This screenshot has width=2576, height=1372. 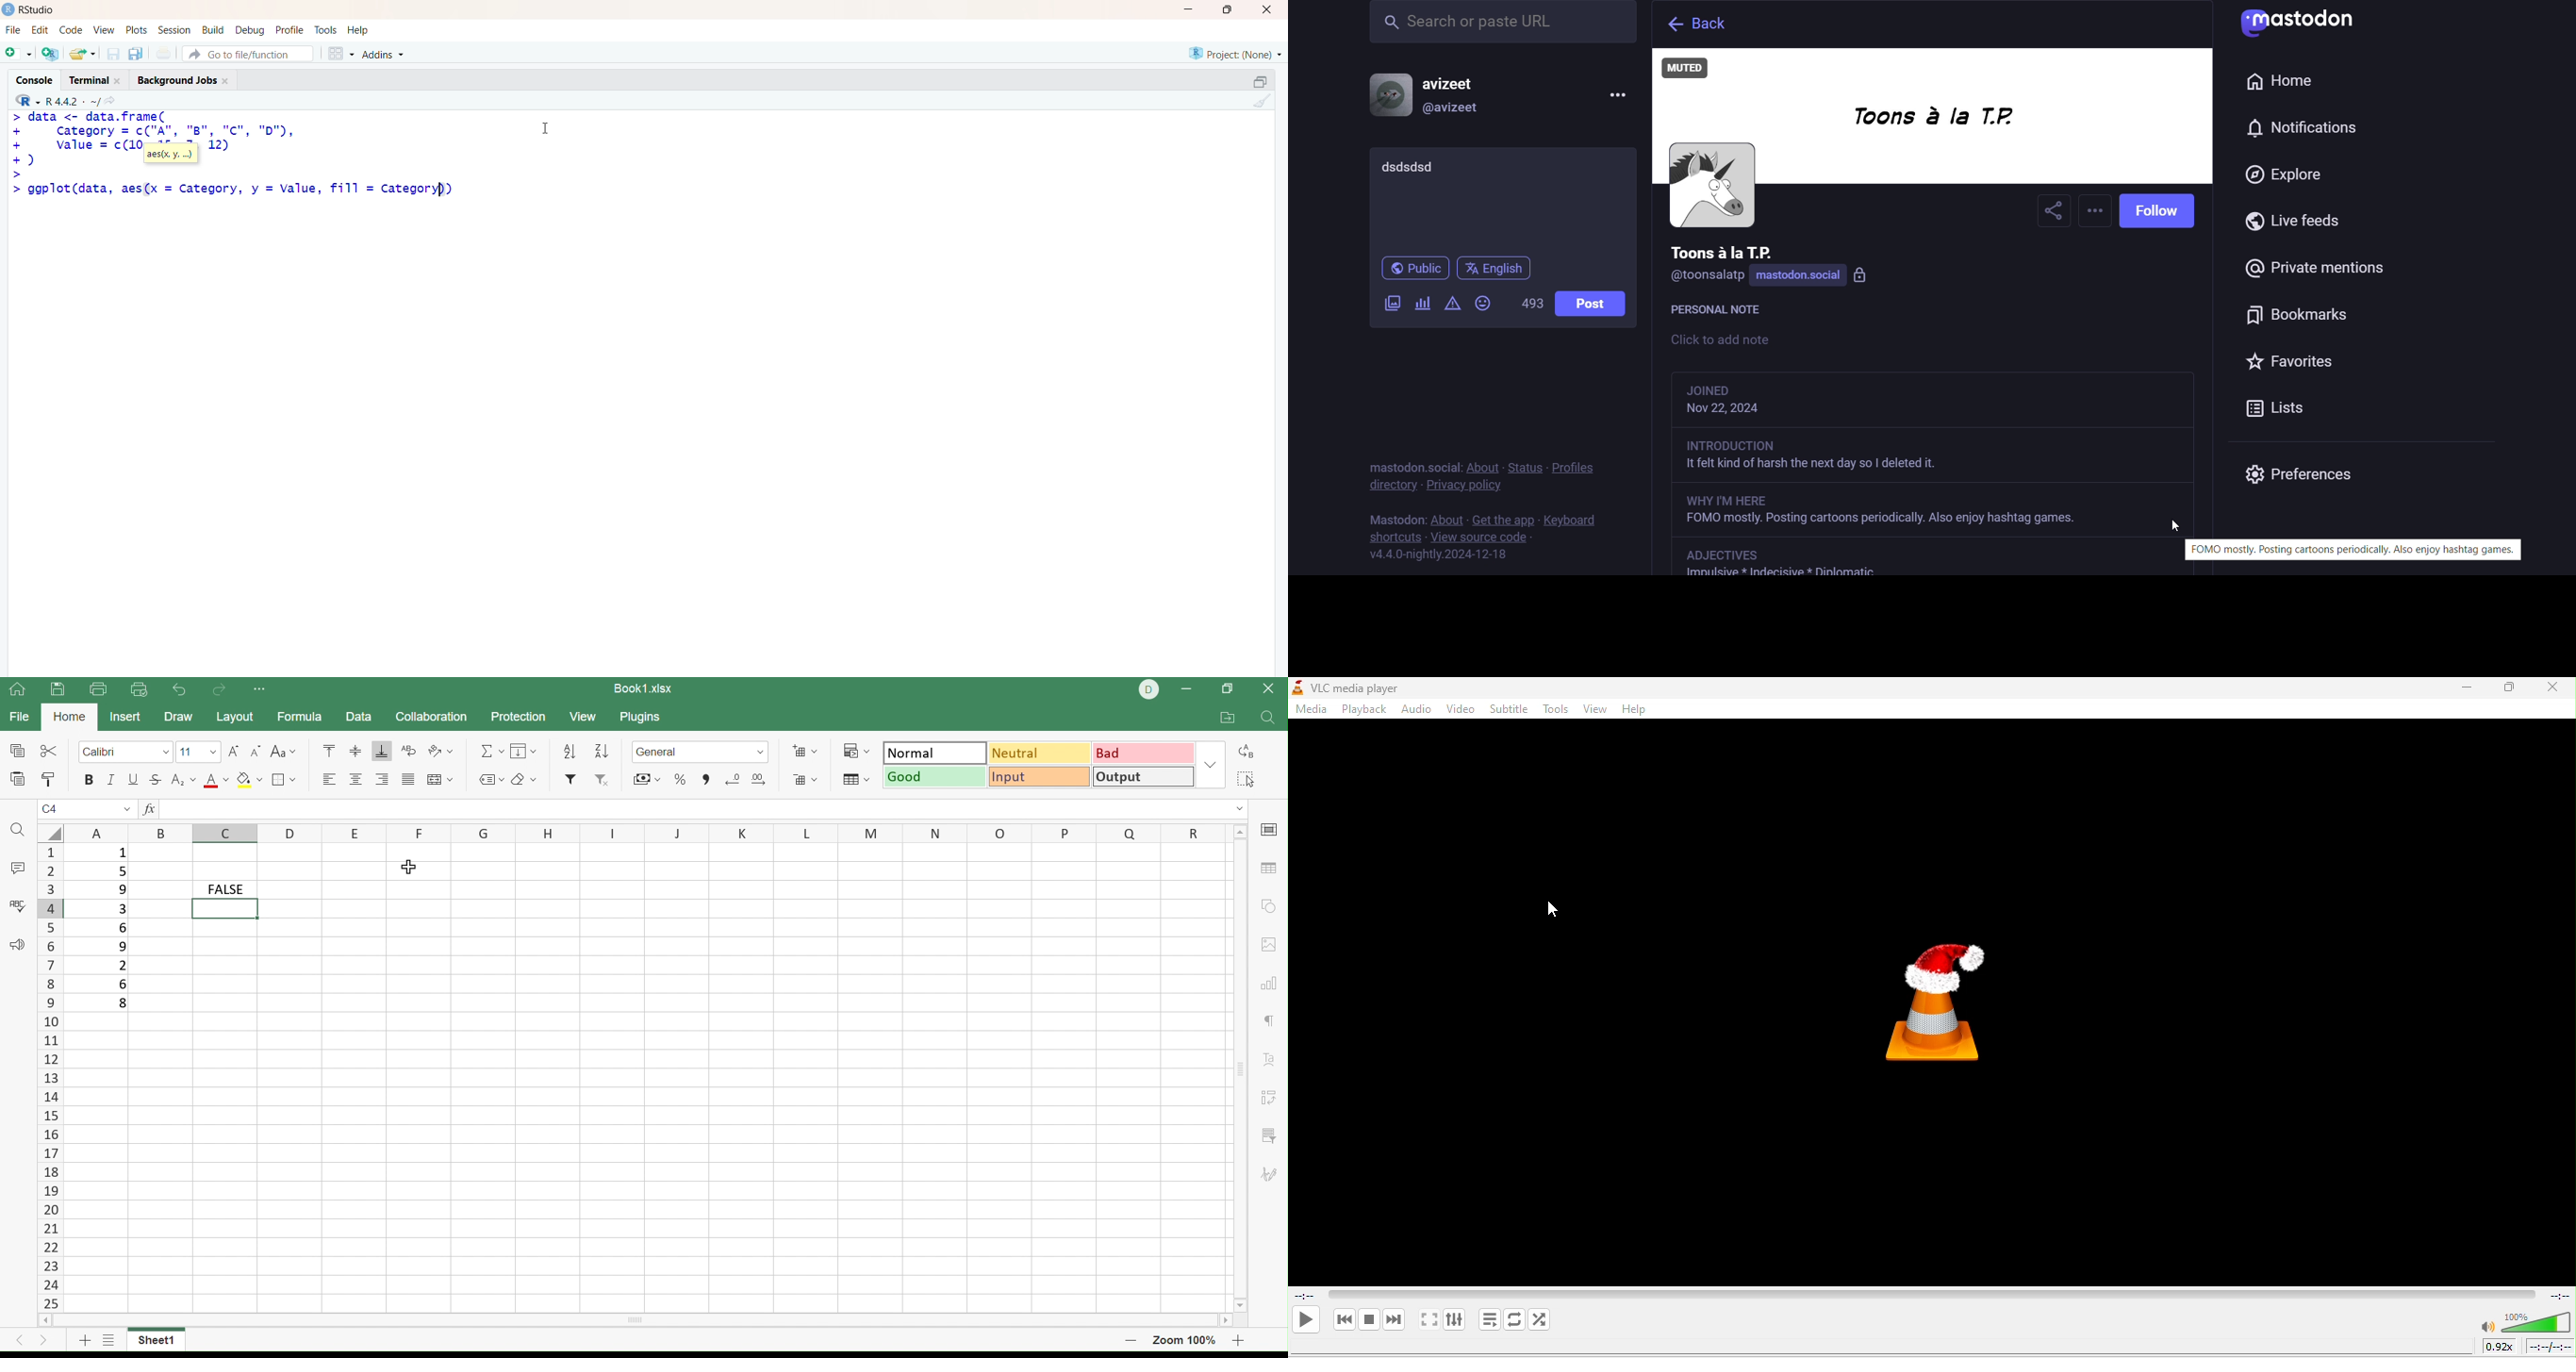 What do you see at coordinates (147, 810) in the screenshot?
I see `fx` at bounding box center [147, 810].